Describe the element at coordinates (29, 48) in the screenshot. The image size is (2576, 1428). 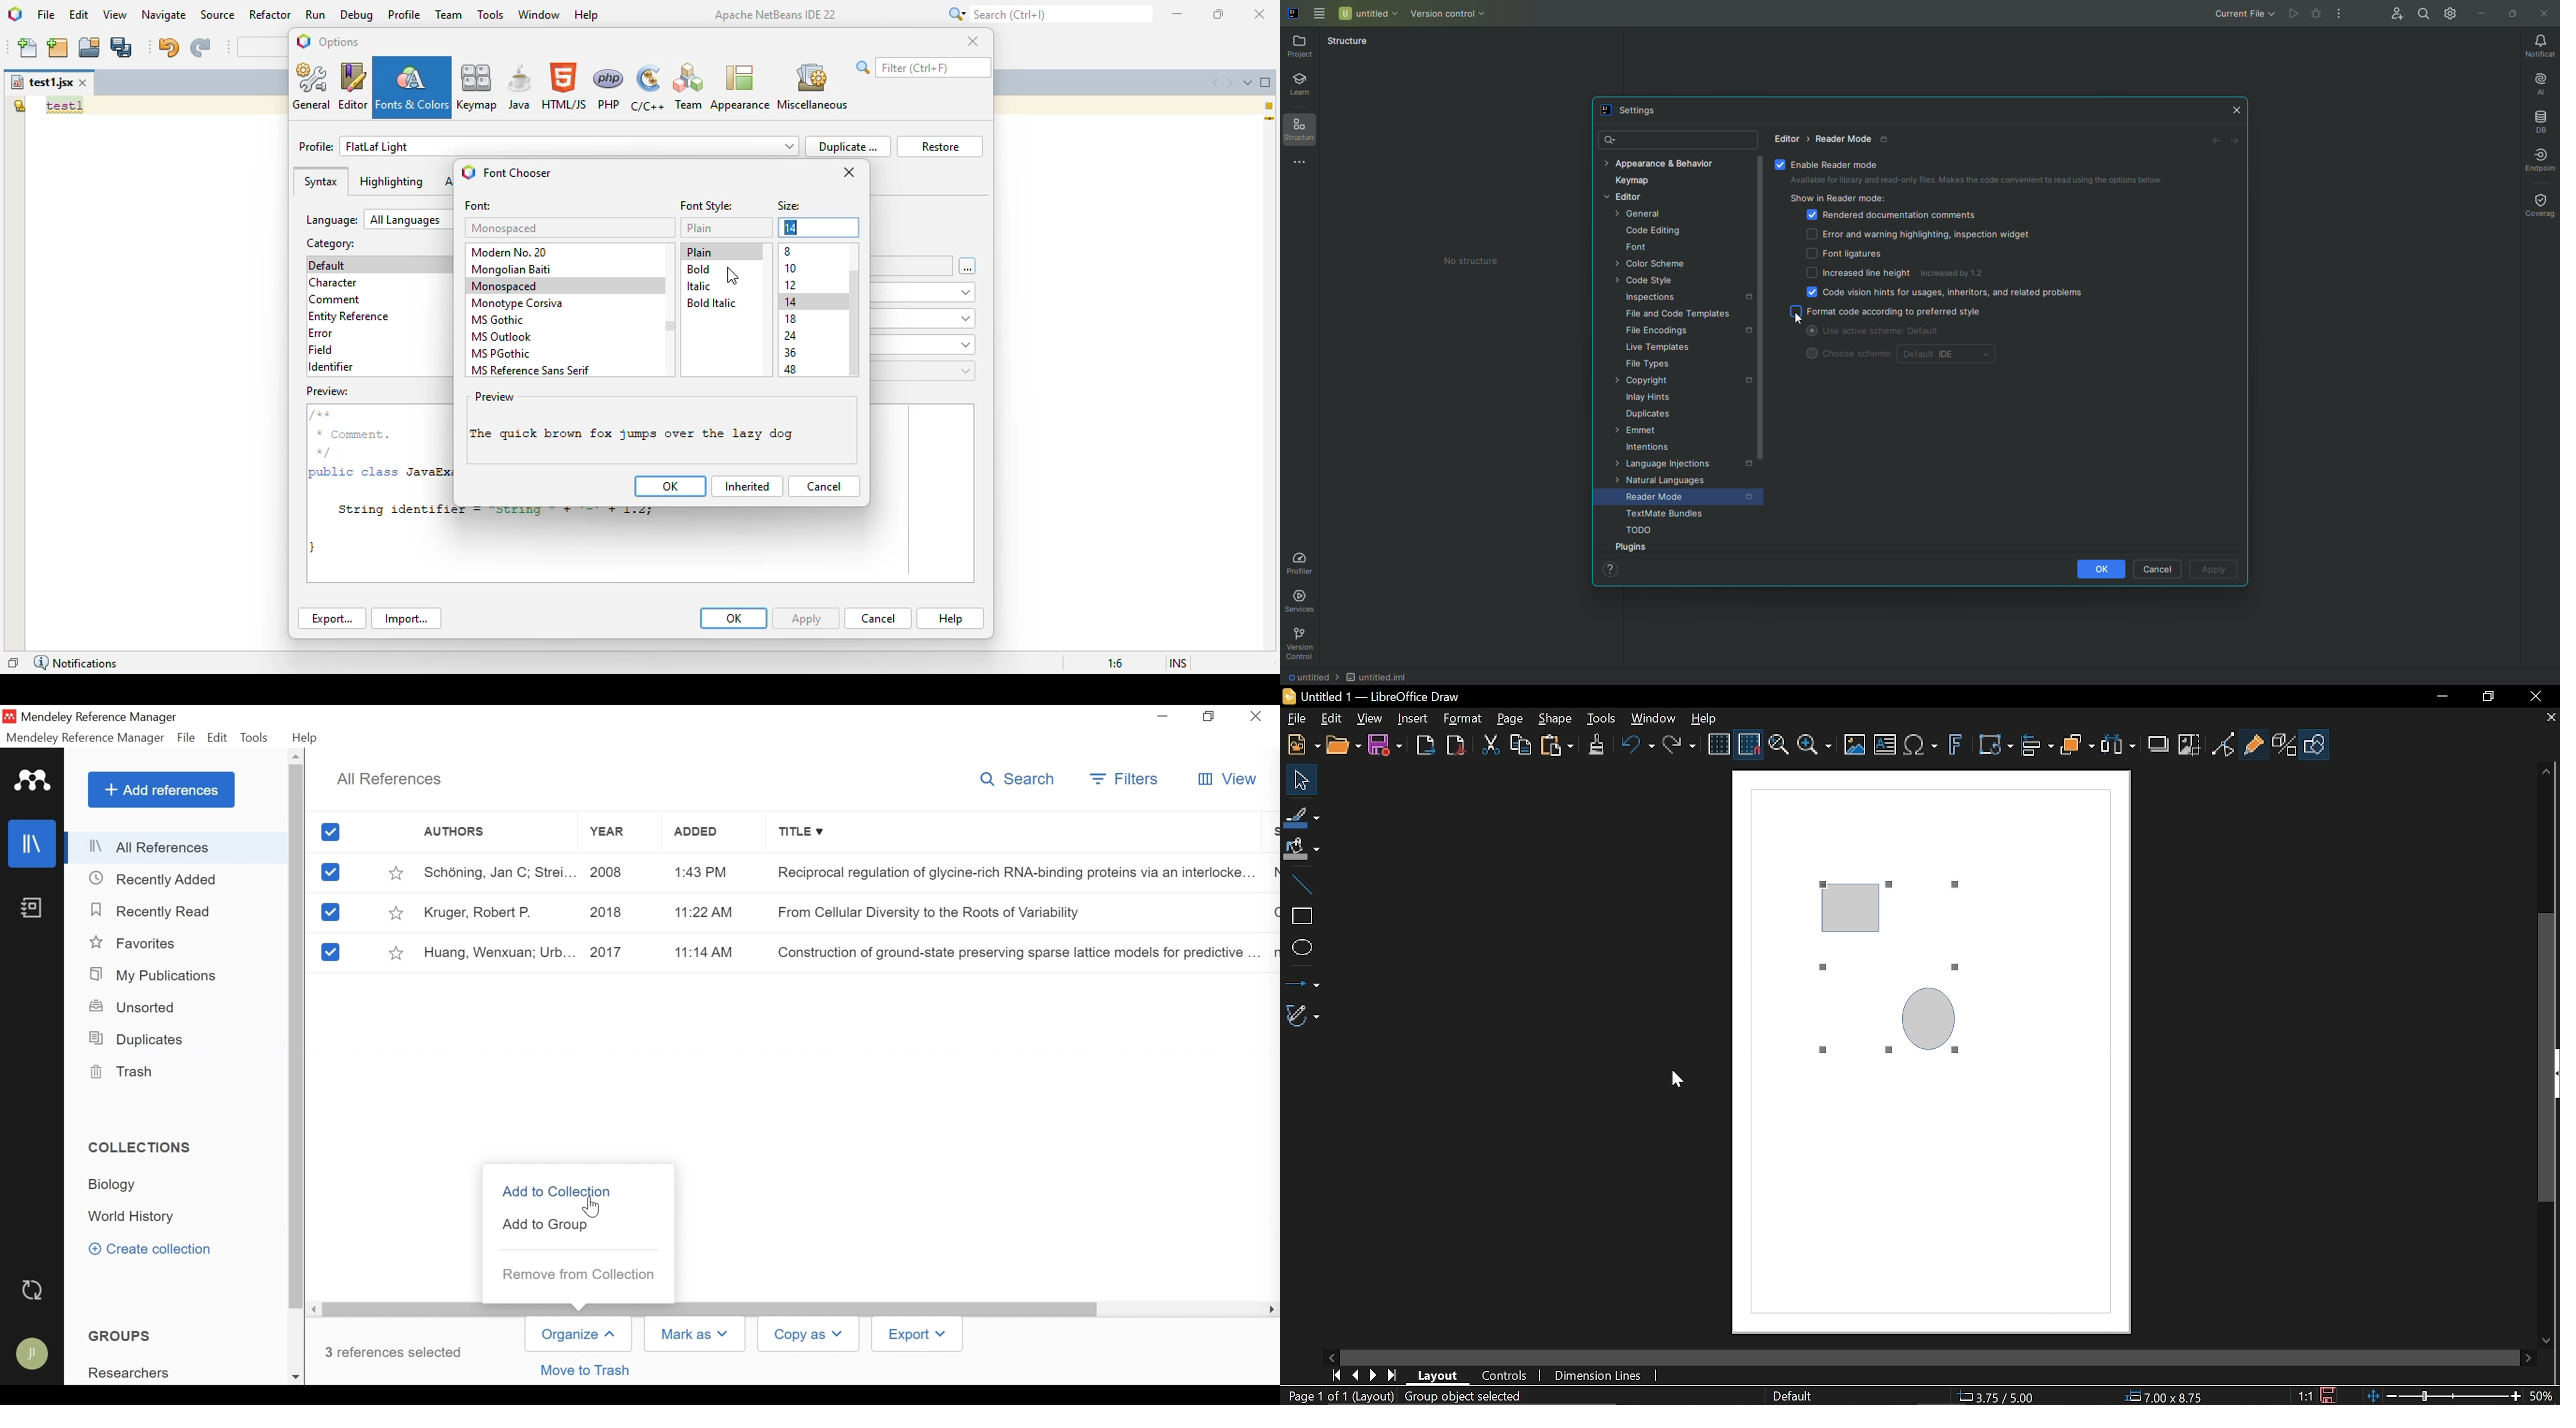
I see `new file` at that location.